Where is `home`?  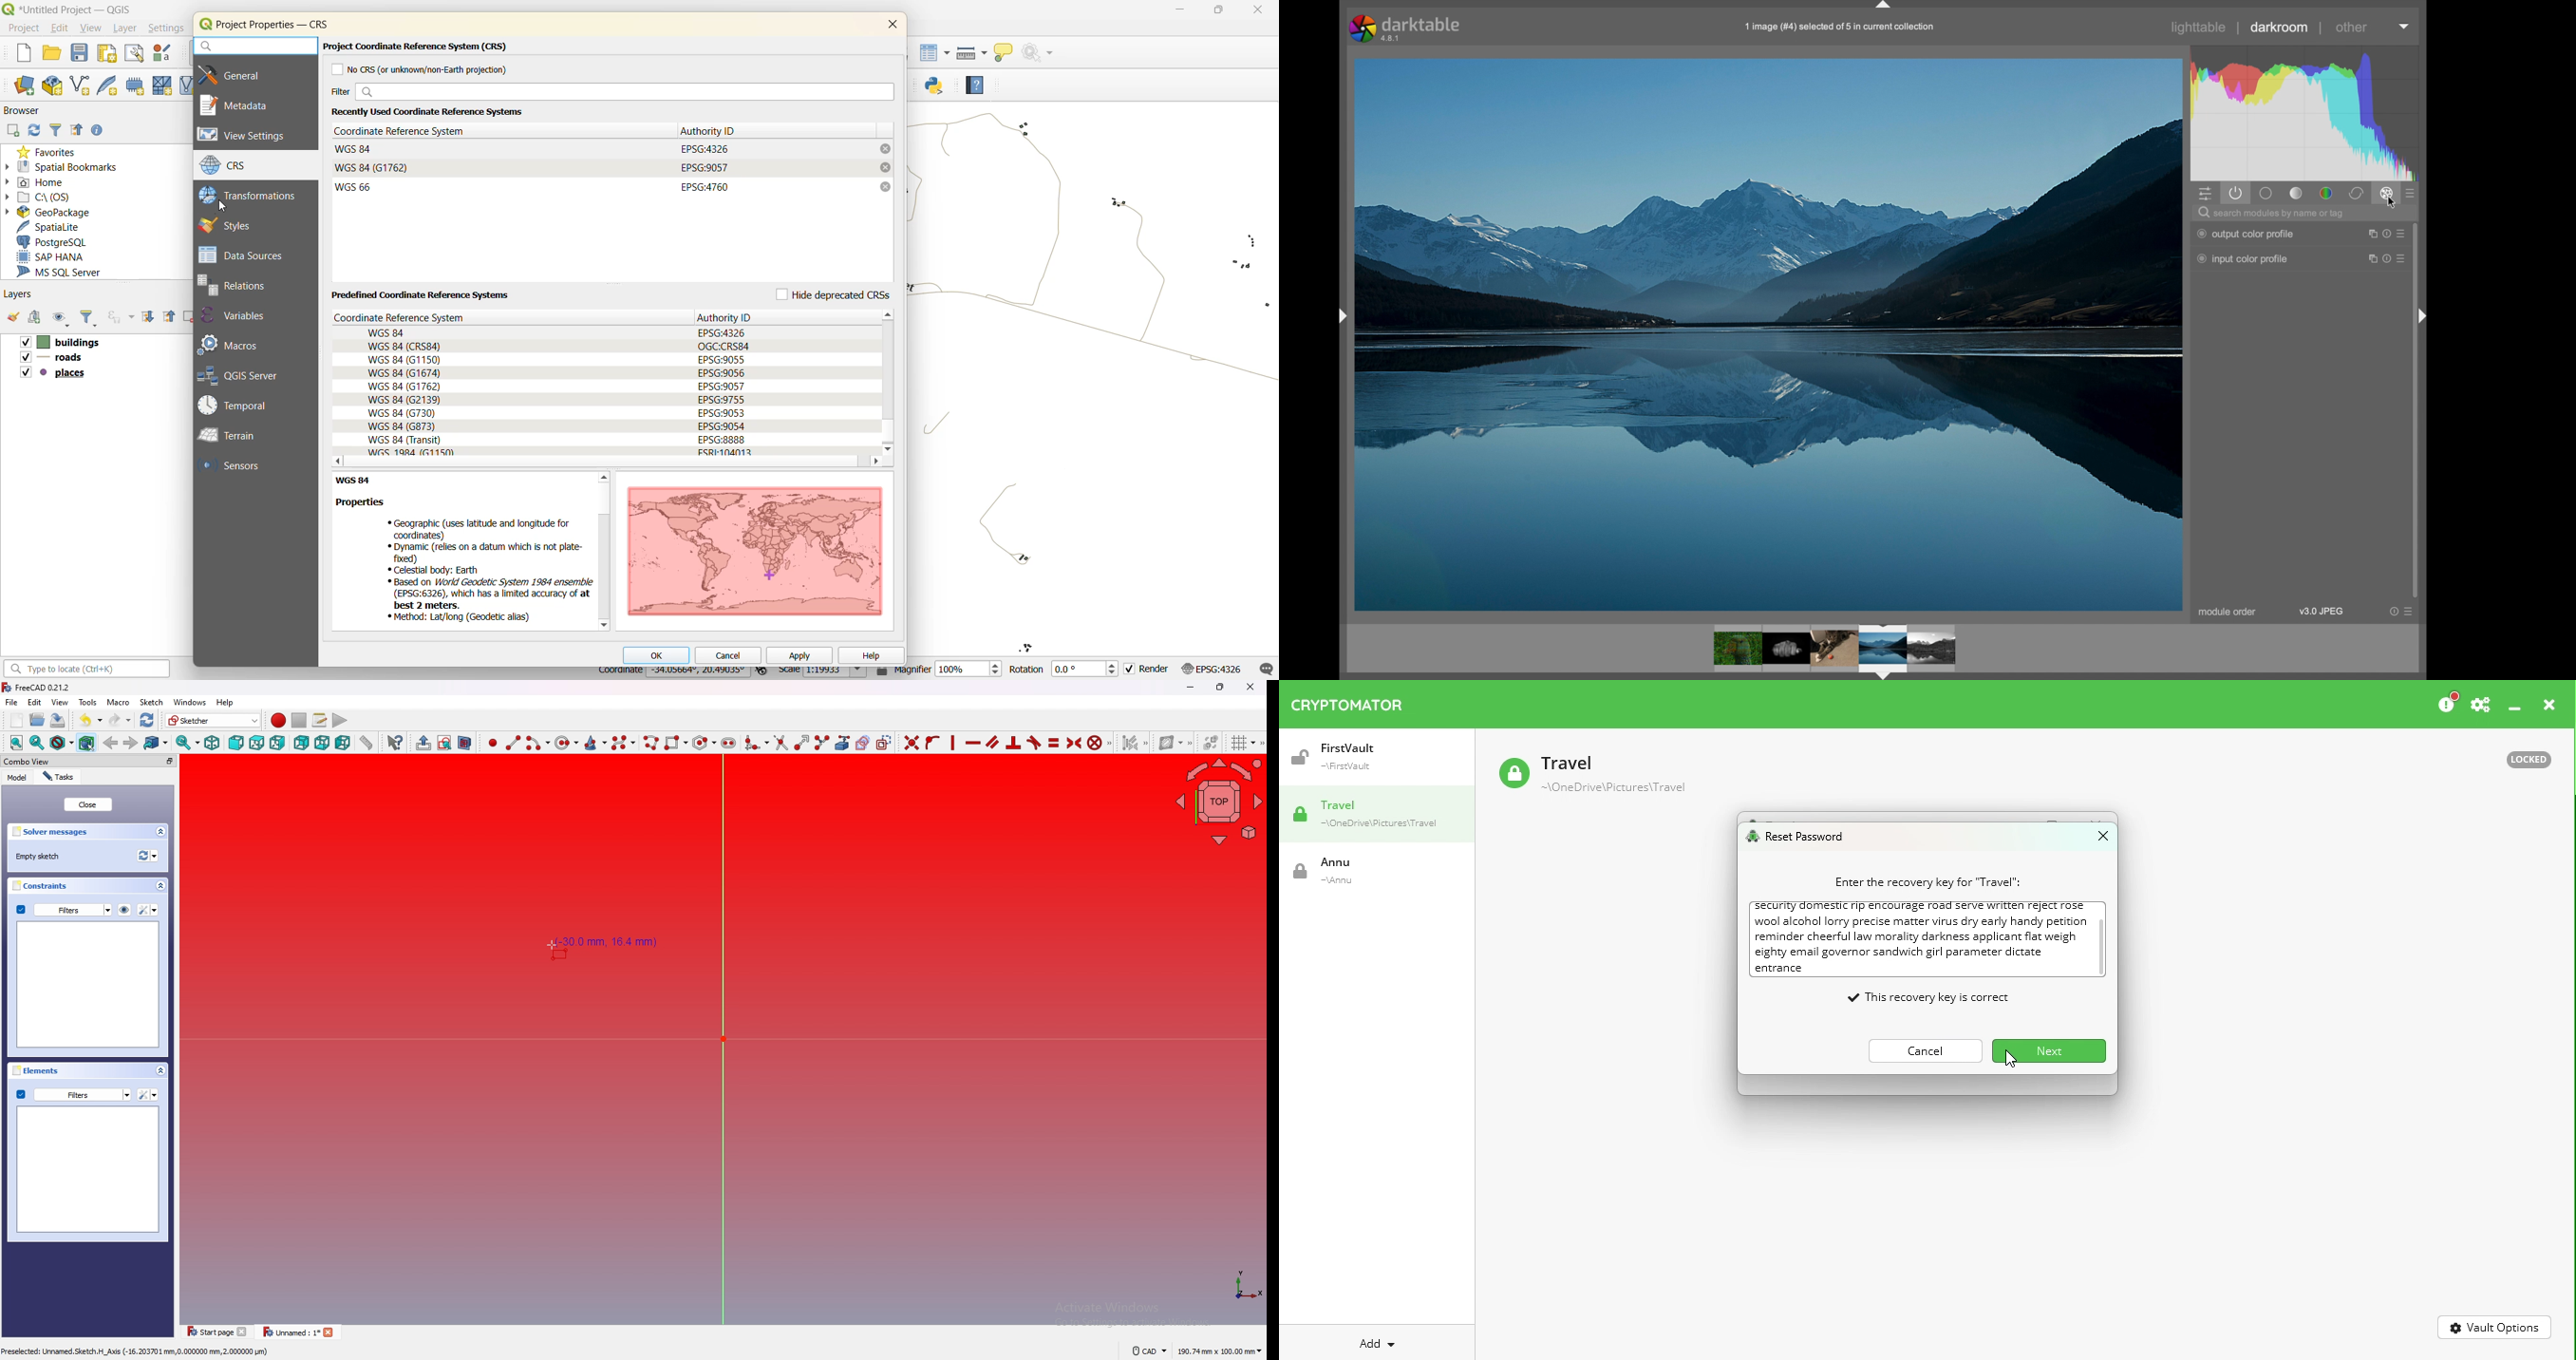 home is located at coordinates (41, 181).